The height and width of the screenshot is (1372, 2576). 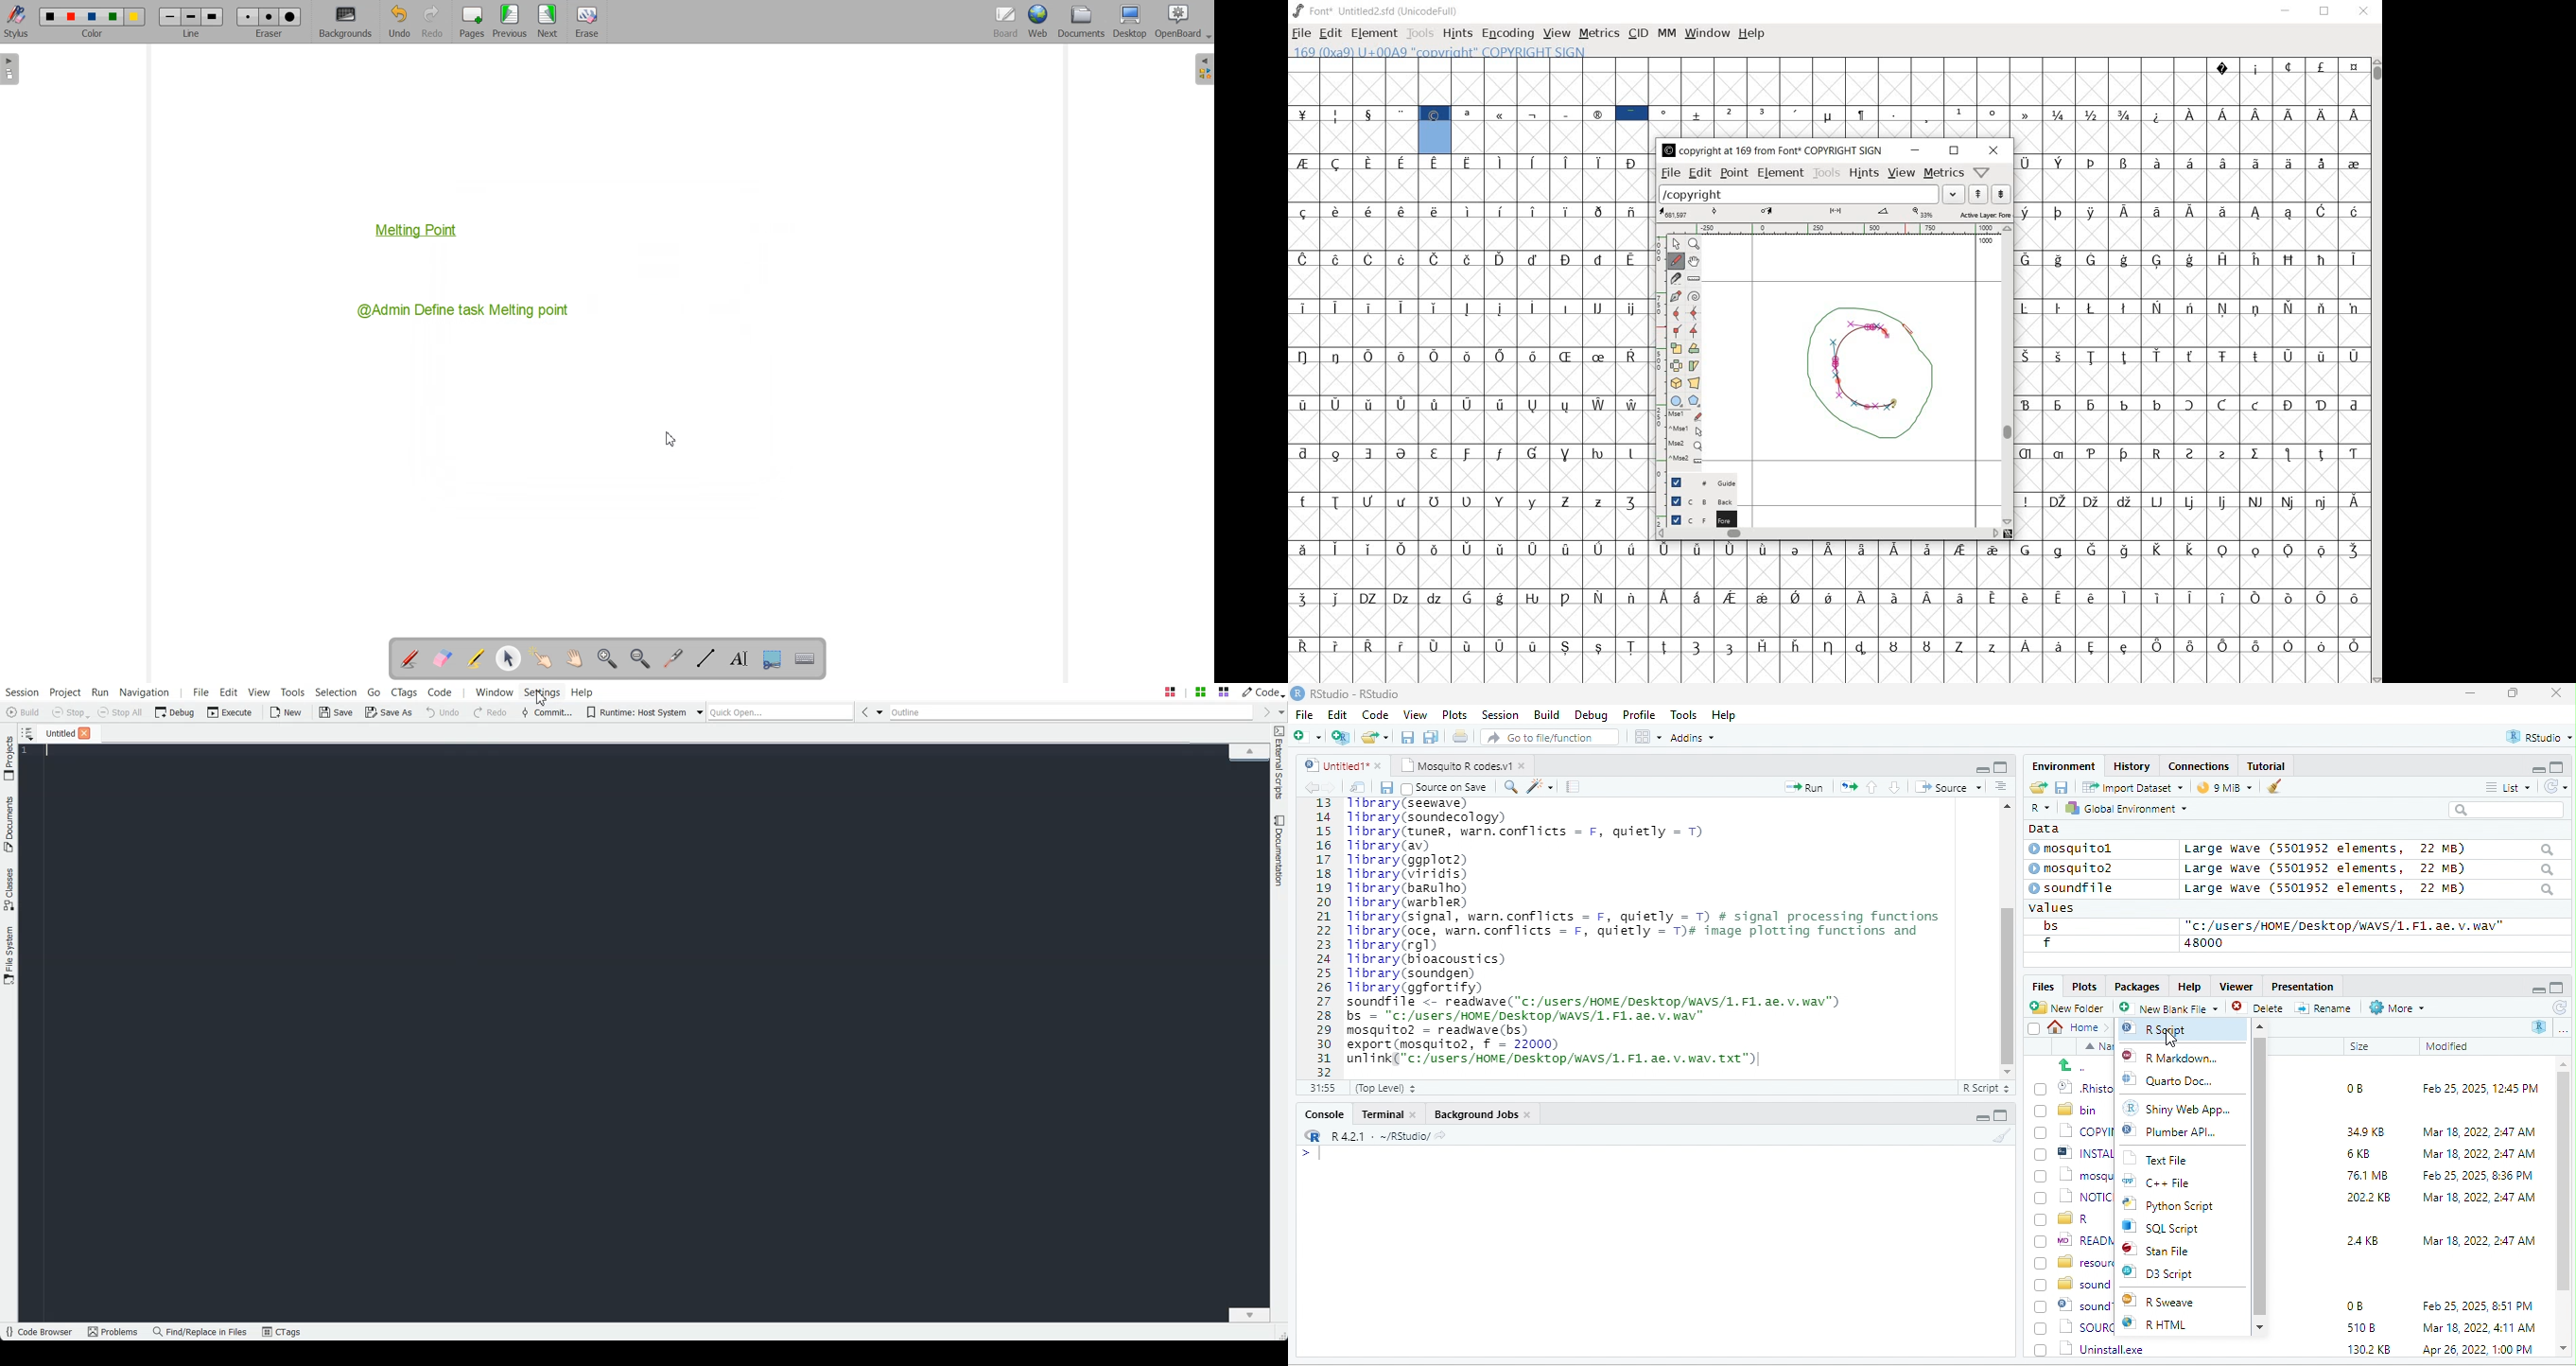 I want to click on View, so click(x=1414, y=716).